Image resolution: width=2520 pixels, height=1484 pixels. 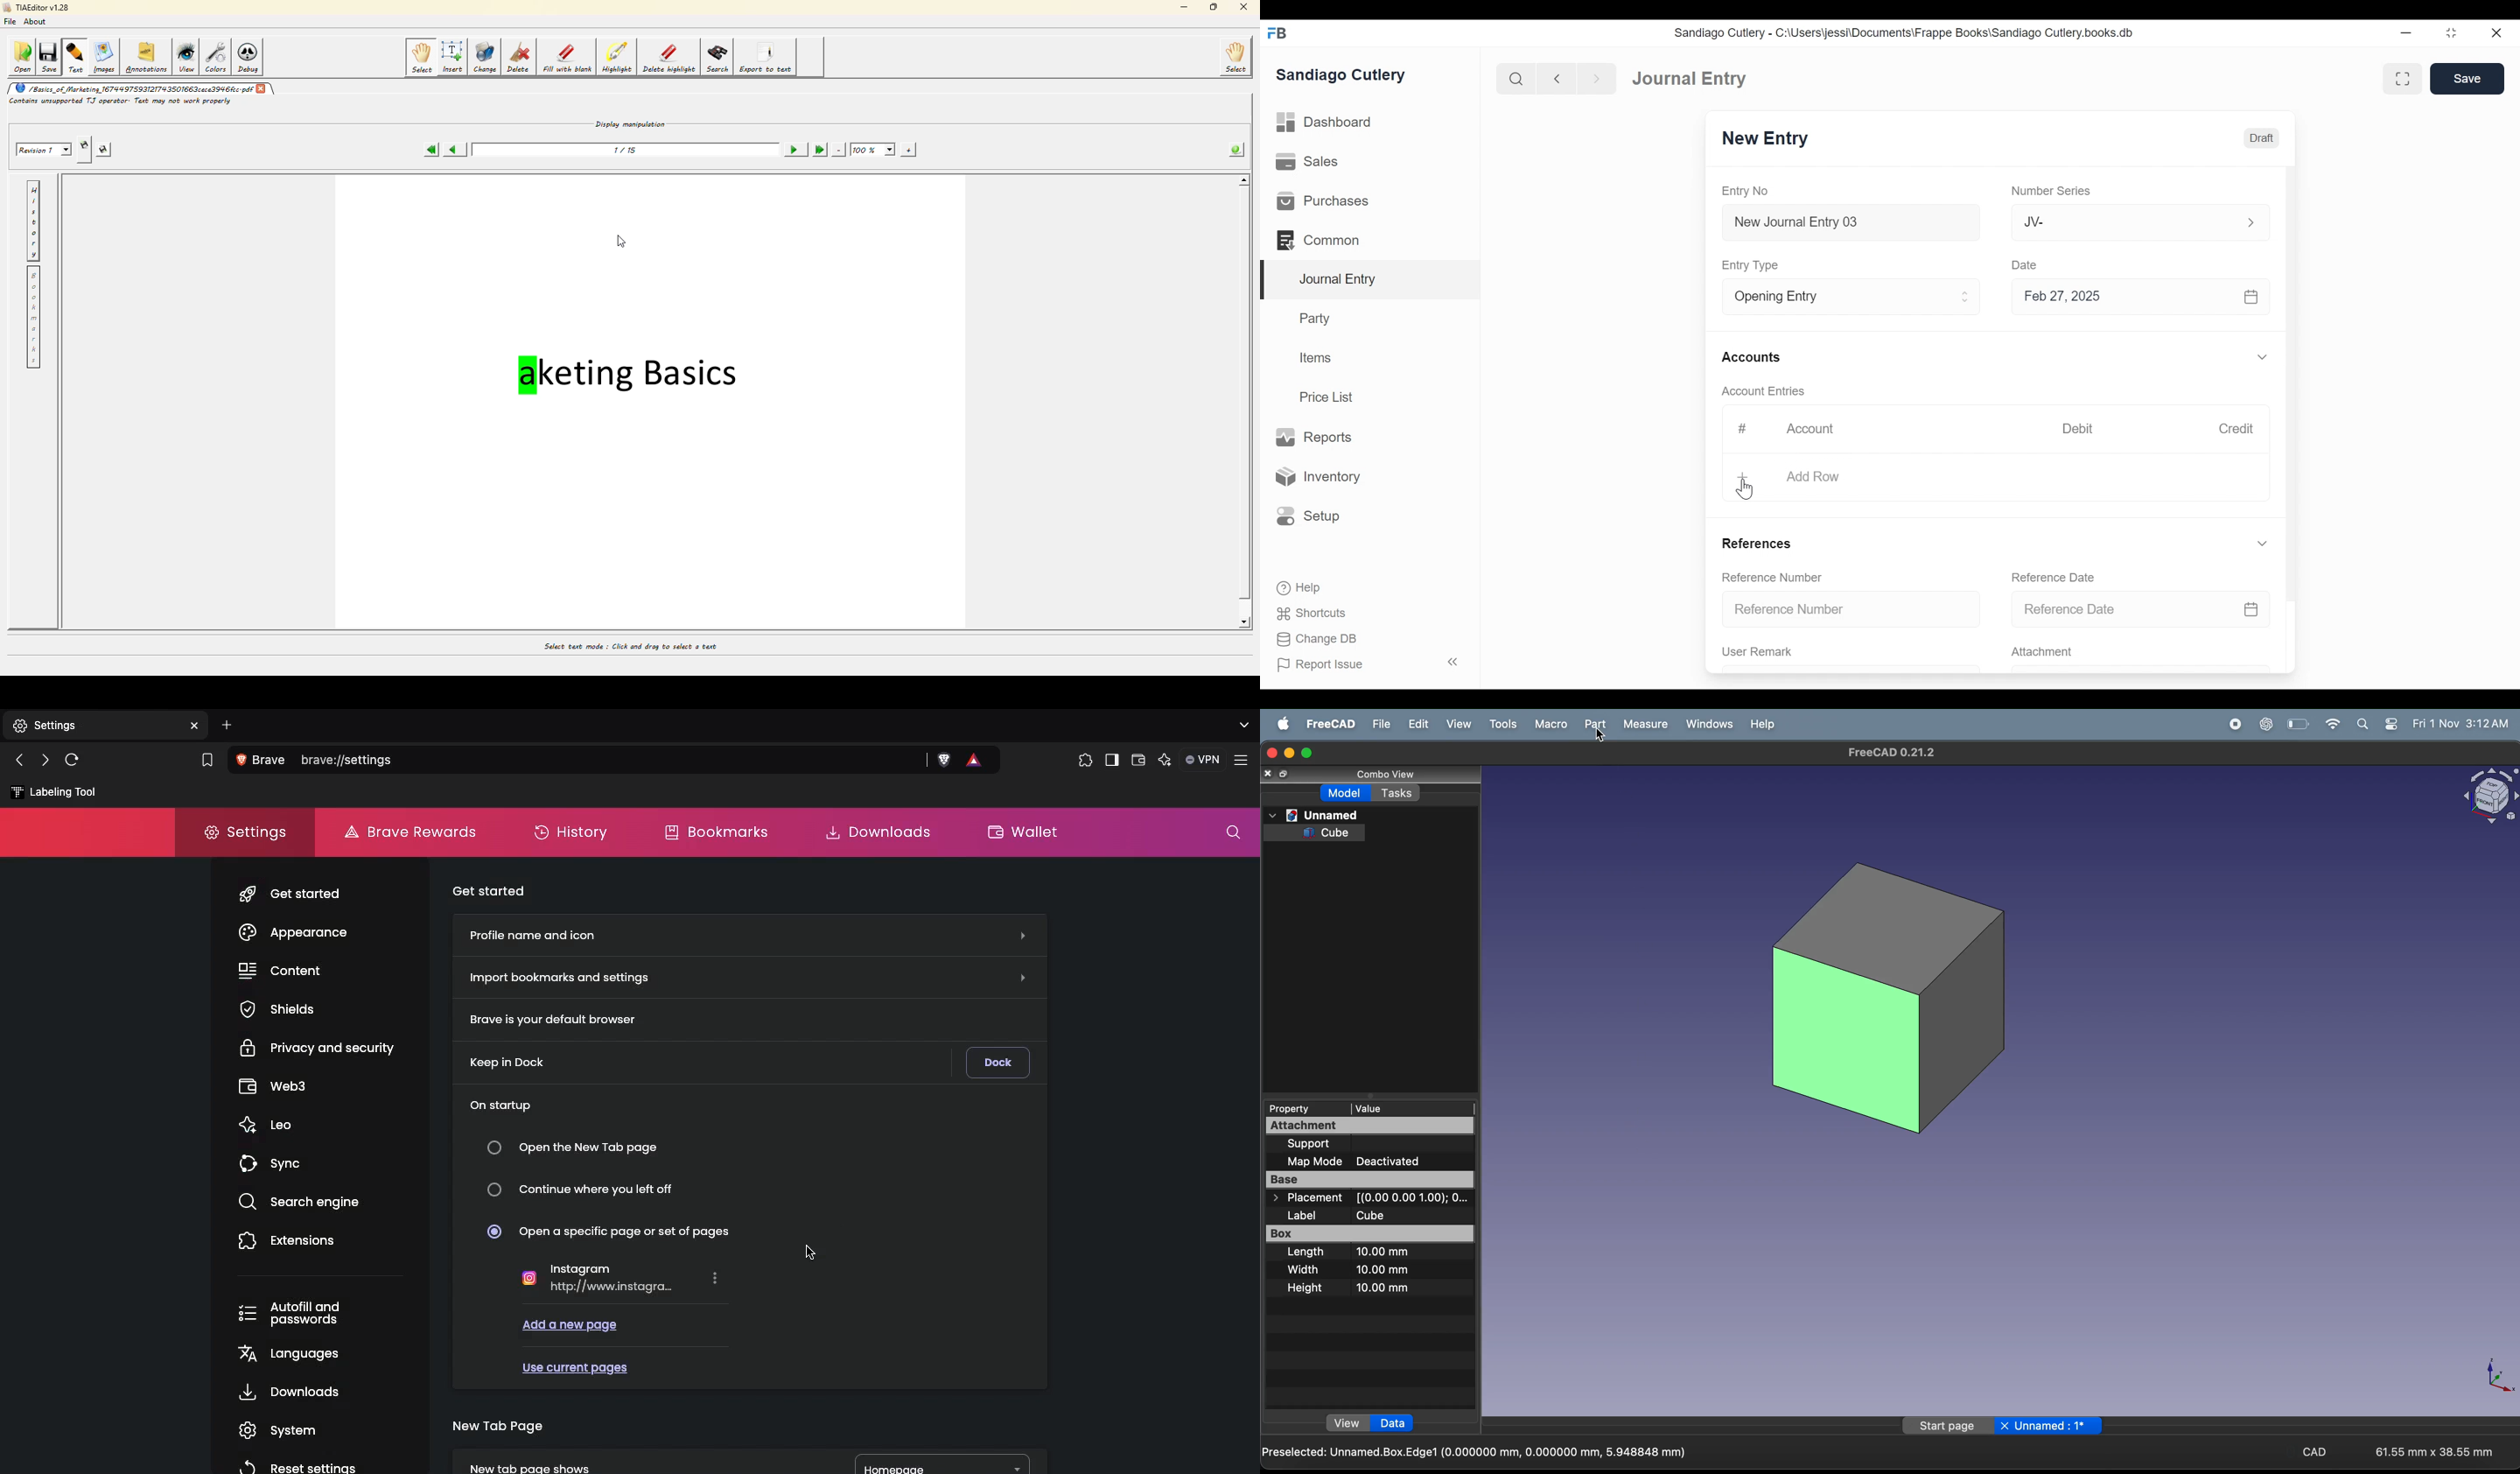 I want to click on Credit, so click(x=2238, y=429).